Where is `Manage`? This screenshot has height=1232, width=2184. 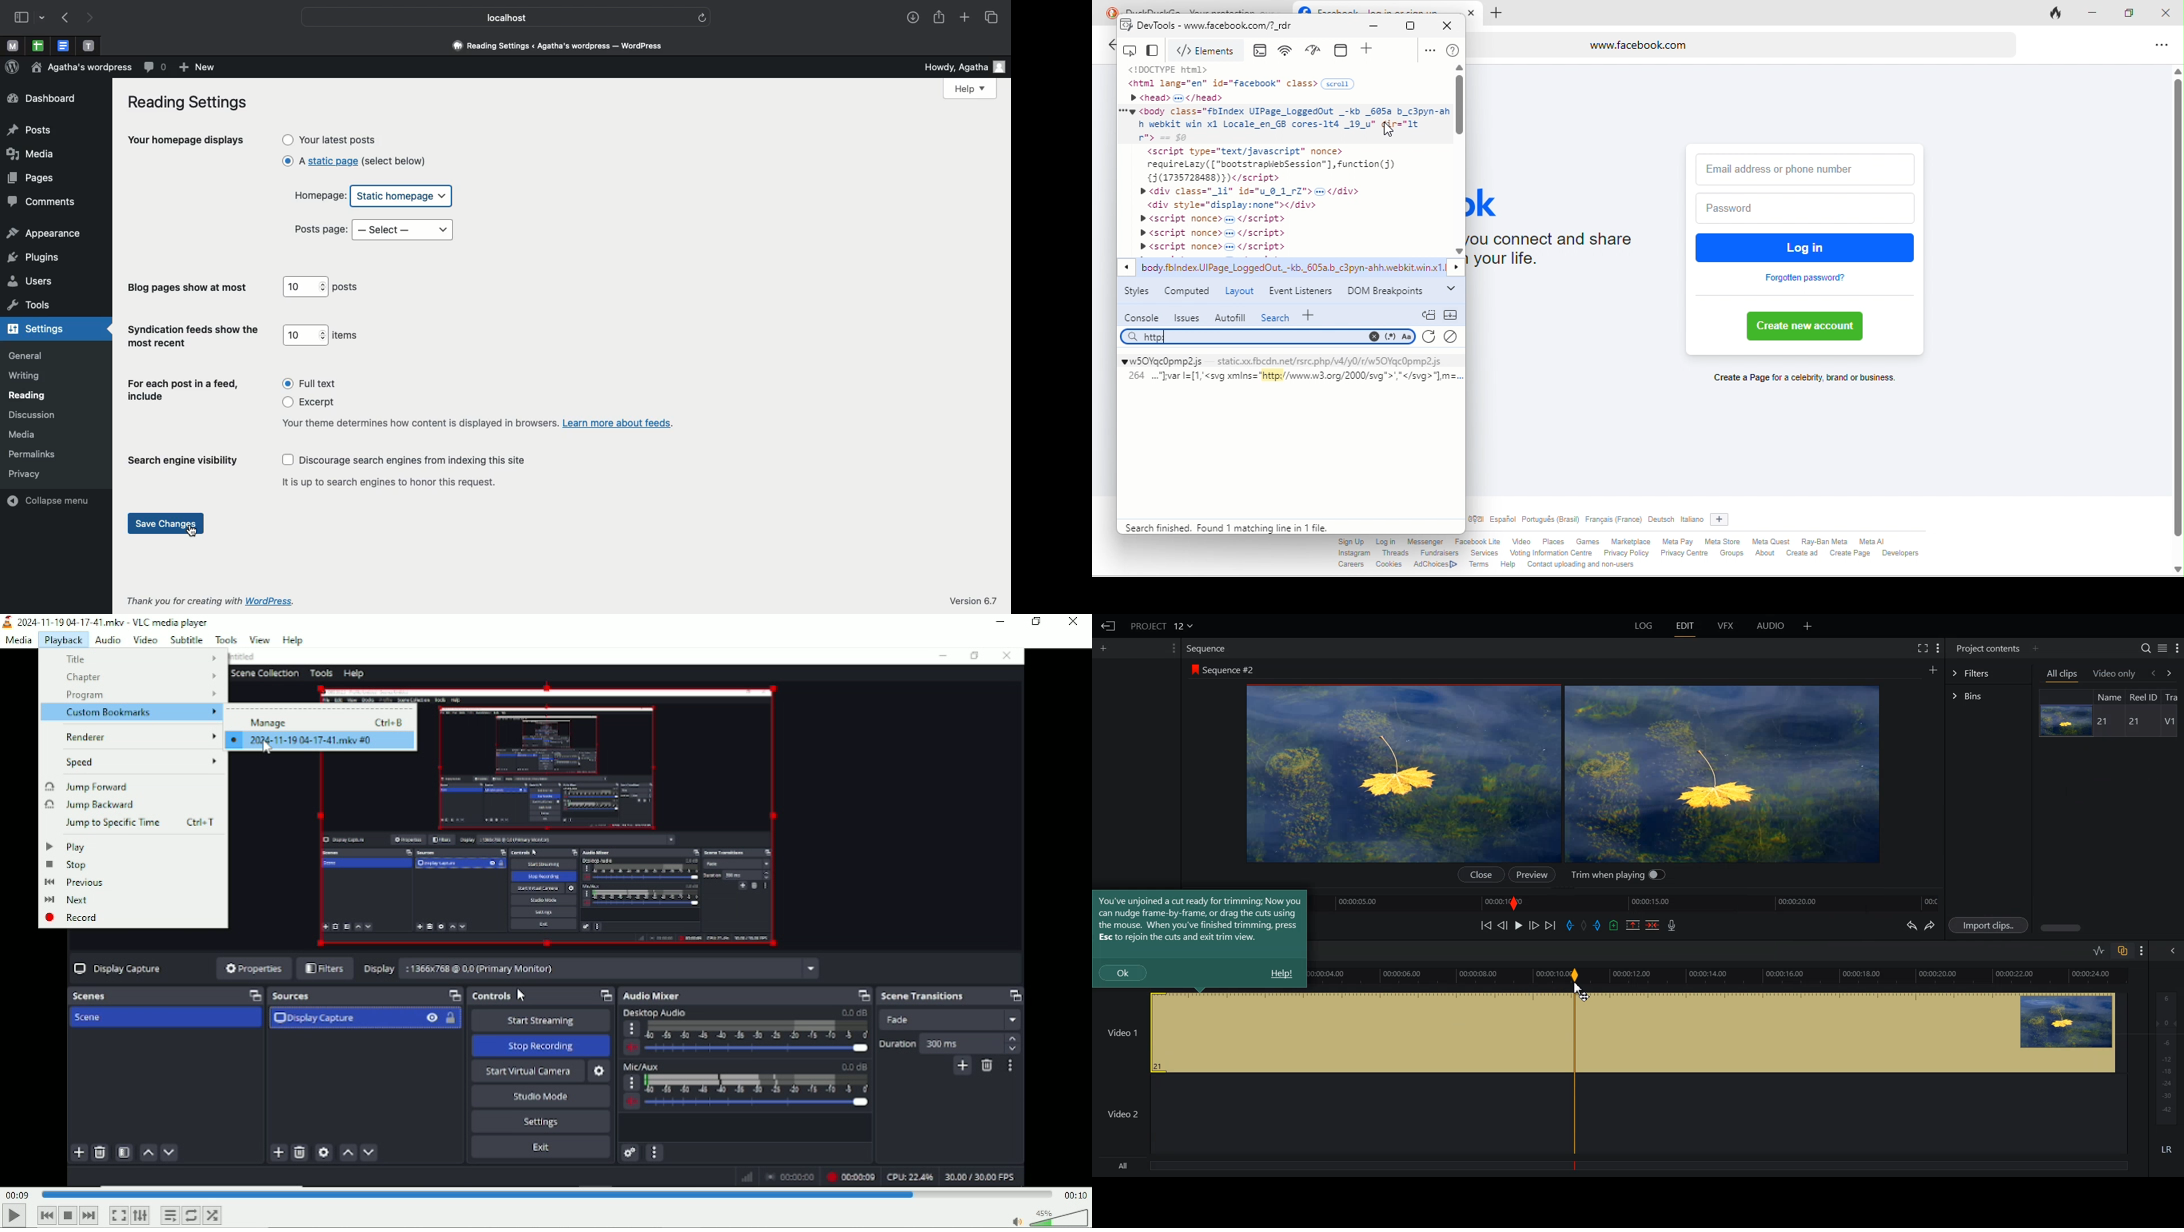
Manage is located at coordinates (329, 721).